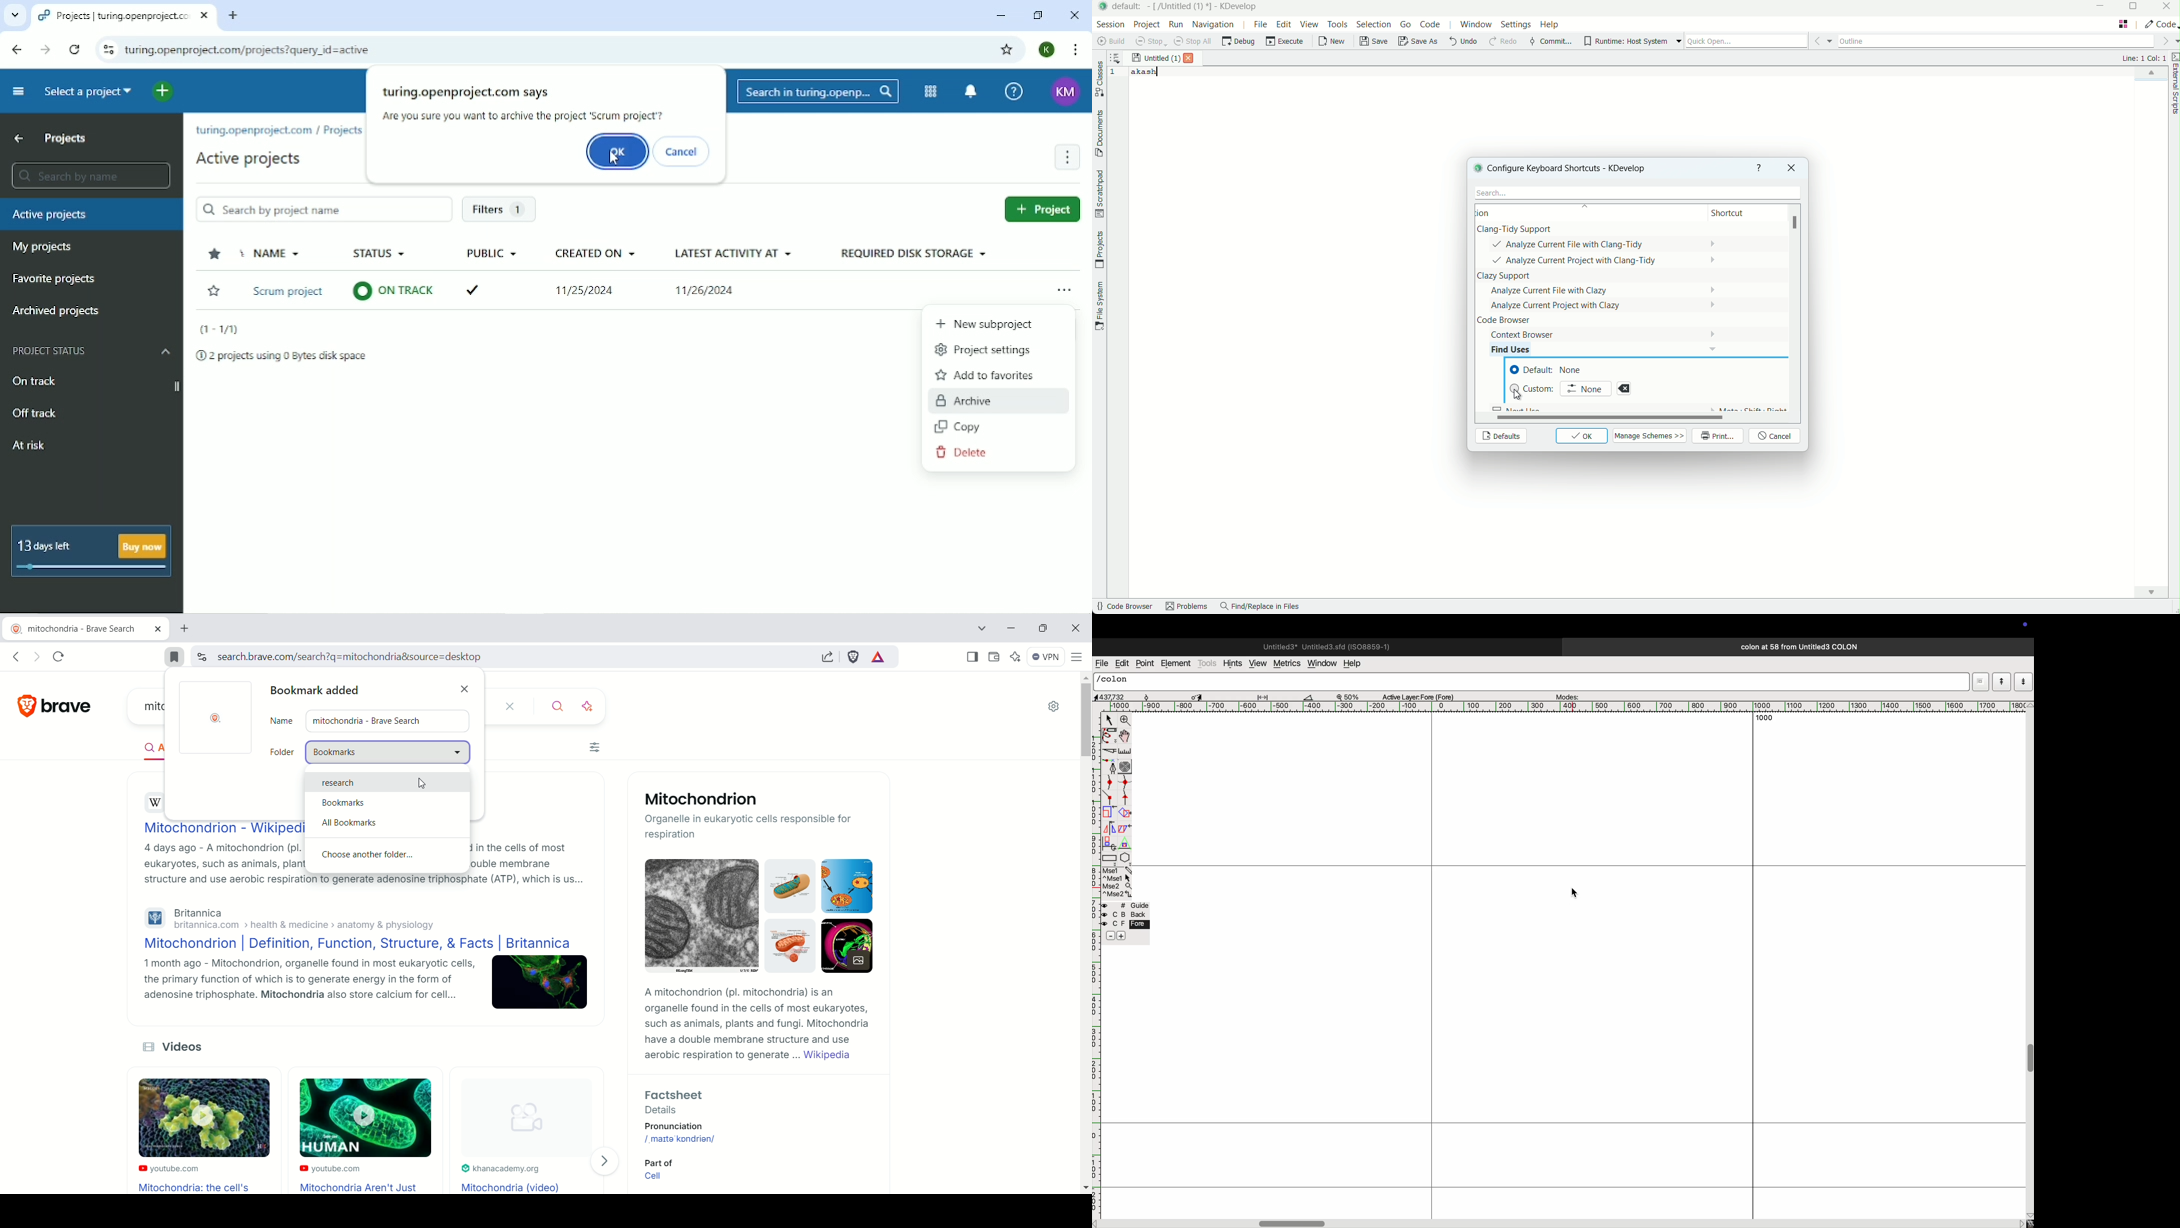 This screenshot has height=1232, width=2184. I want to click on cursor, so click(1107, 719).